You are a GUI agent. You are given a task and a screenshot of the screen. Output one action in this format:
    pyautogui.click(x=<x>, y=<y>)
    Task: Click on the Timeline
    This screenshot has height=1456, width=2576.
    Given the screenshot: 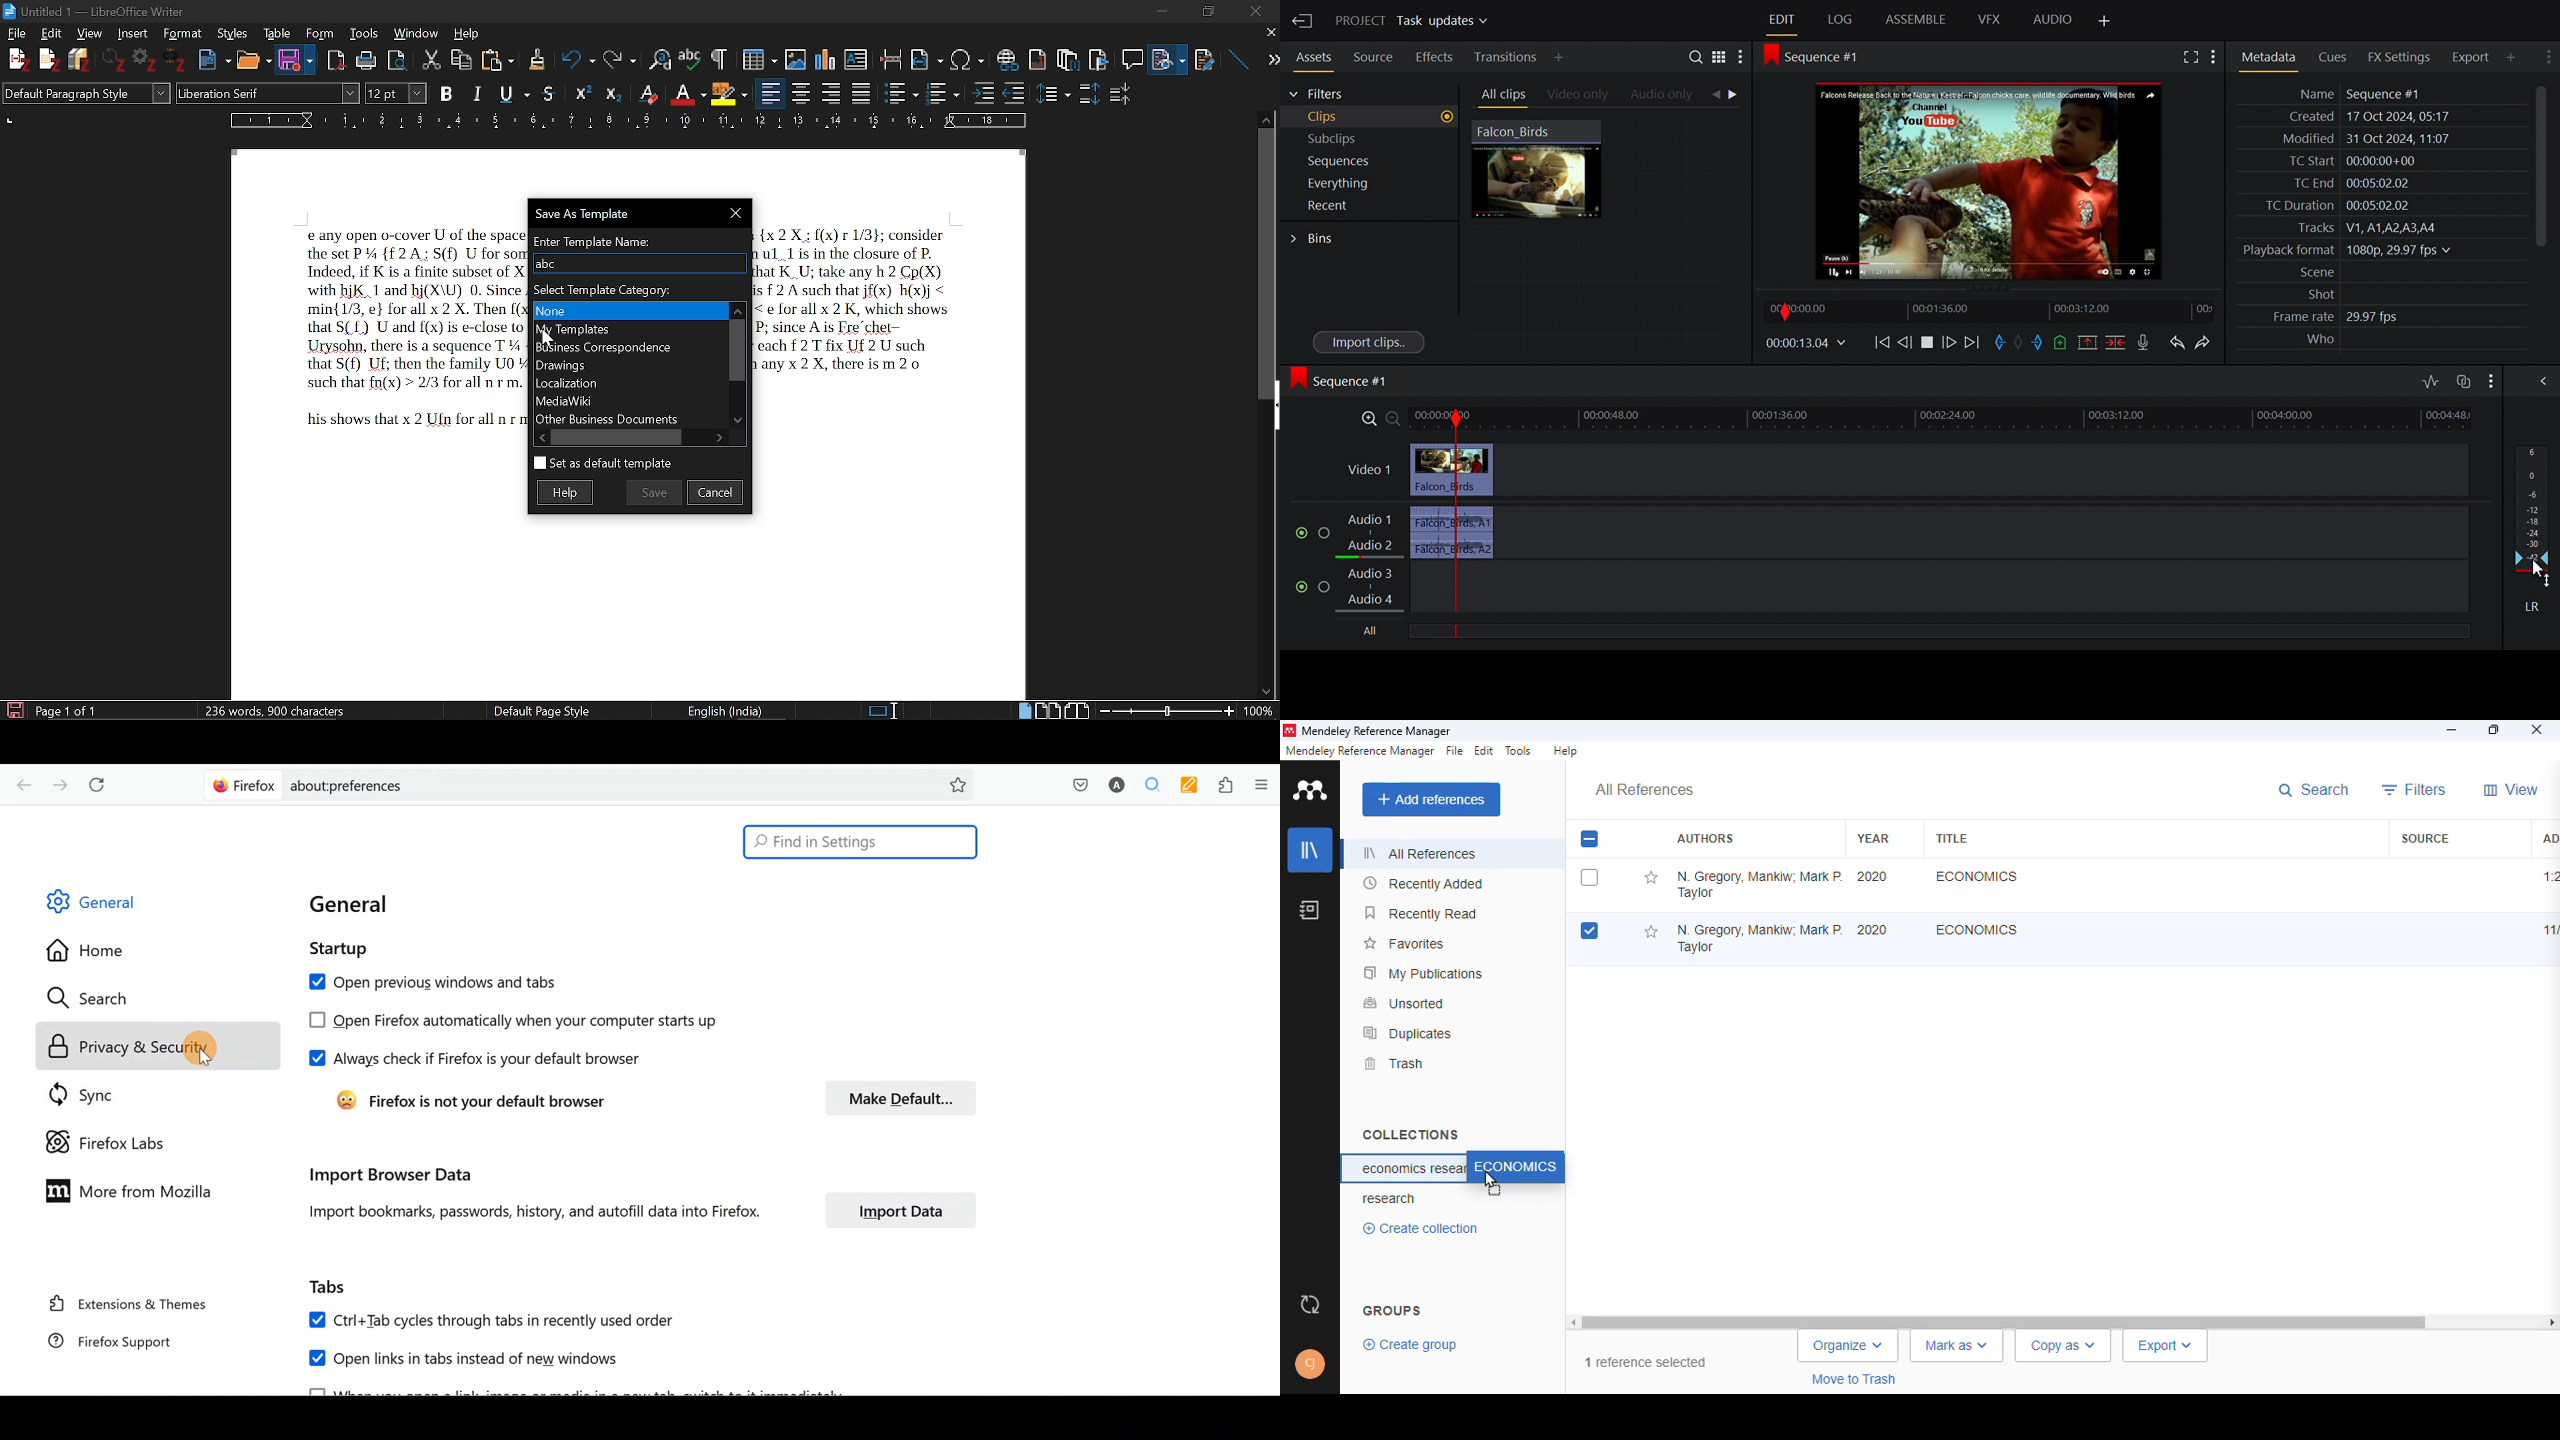 What is the action you would take?
    pyautogui.click(x=1989, y=311)
    